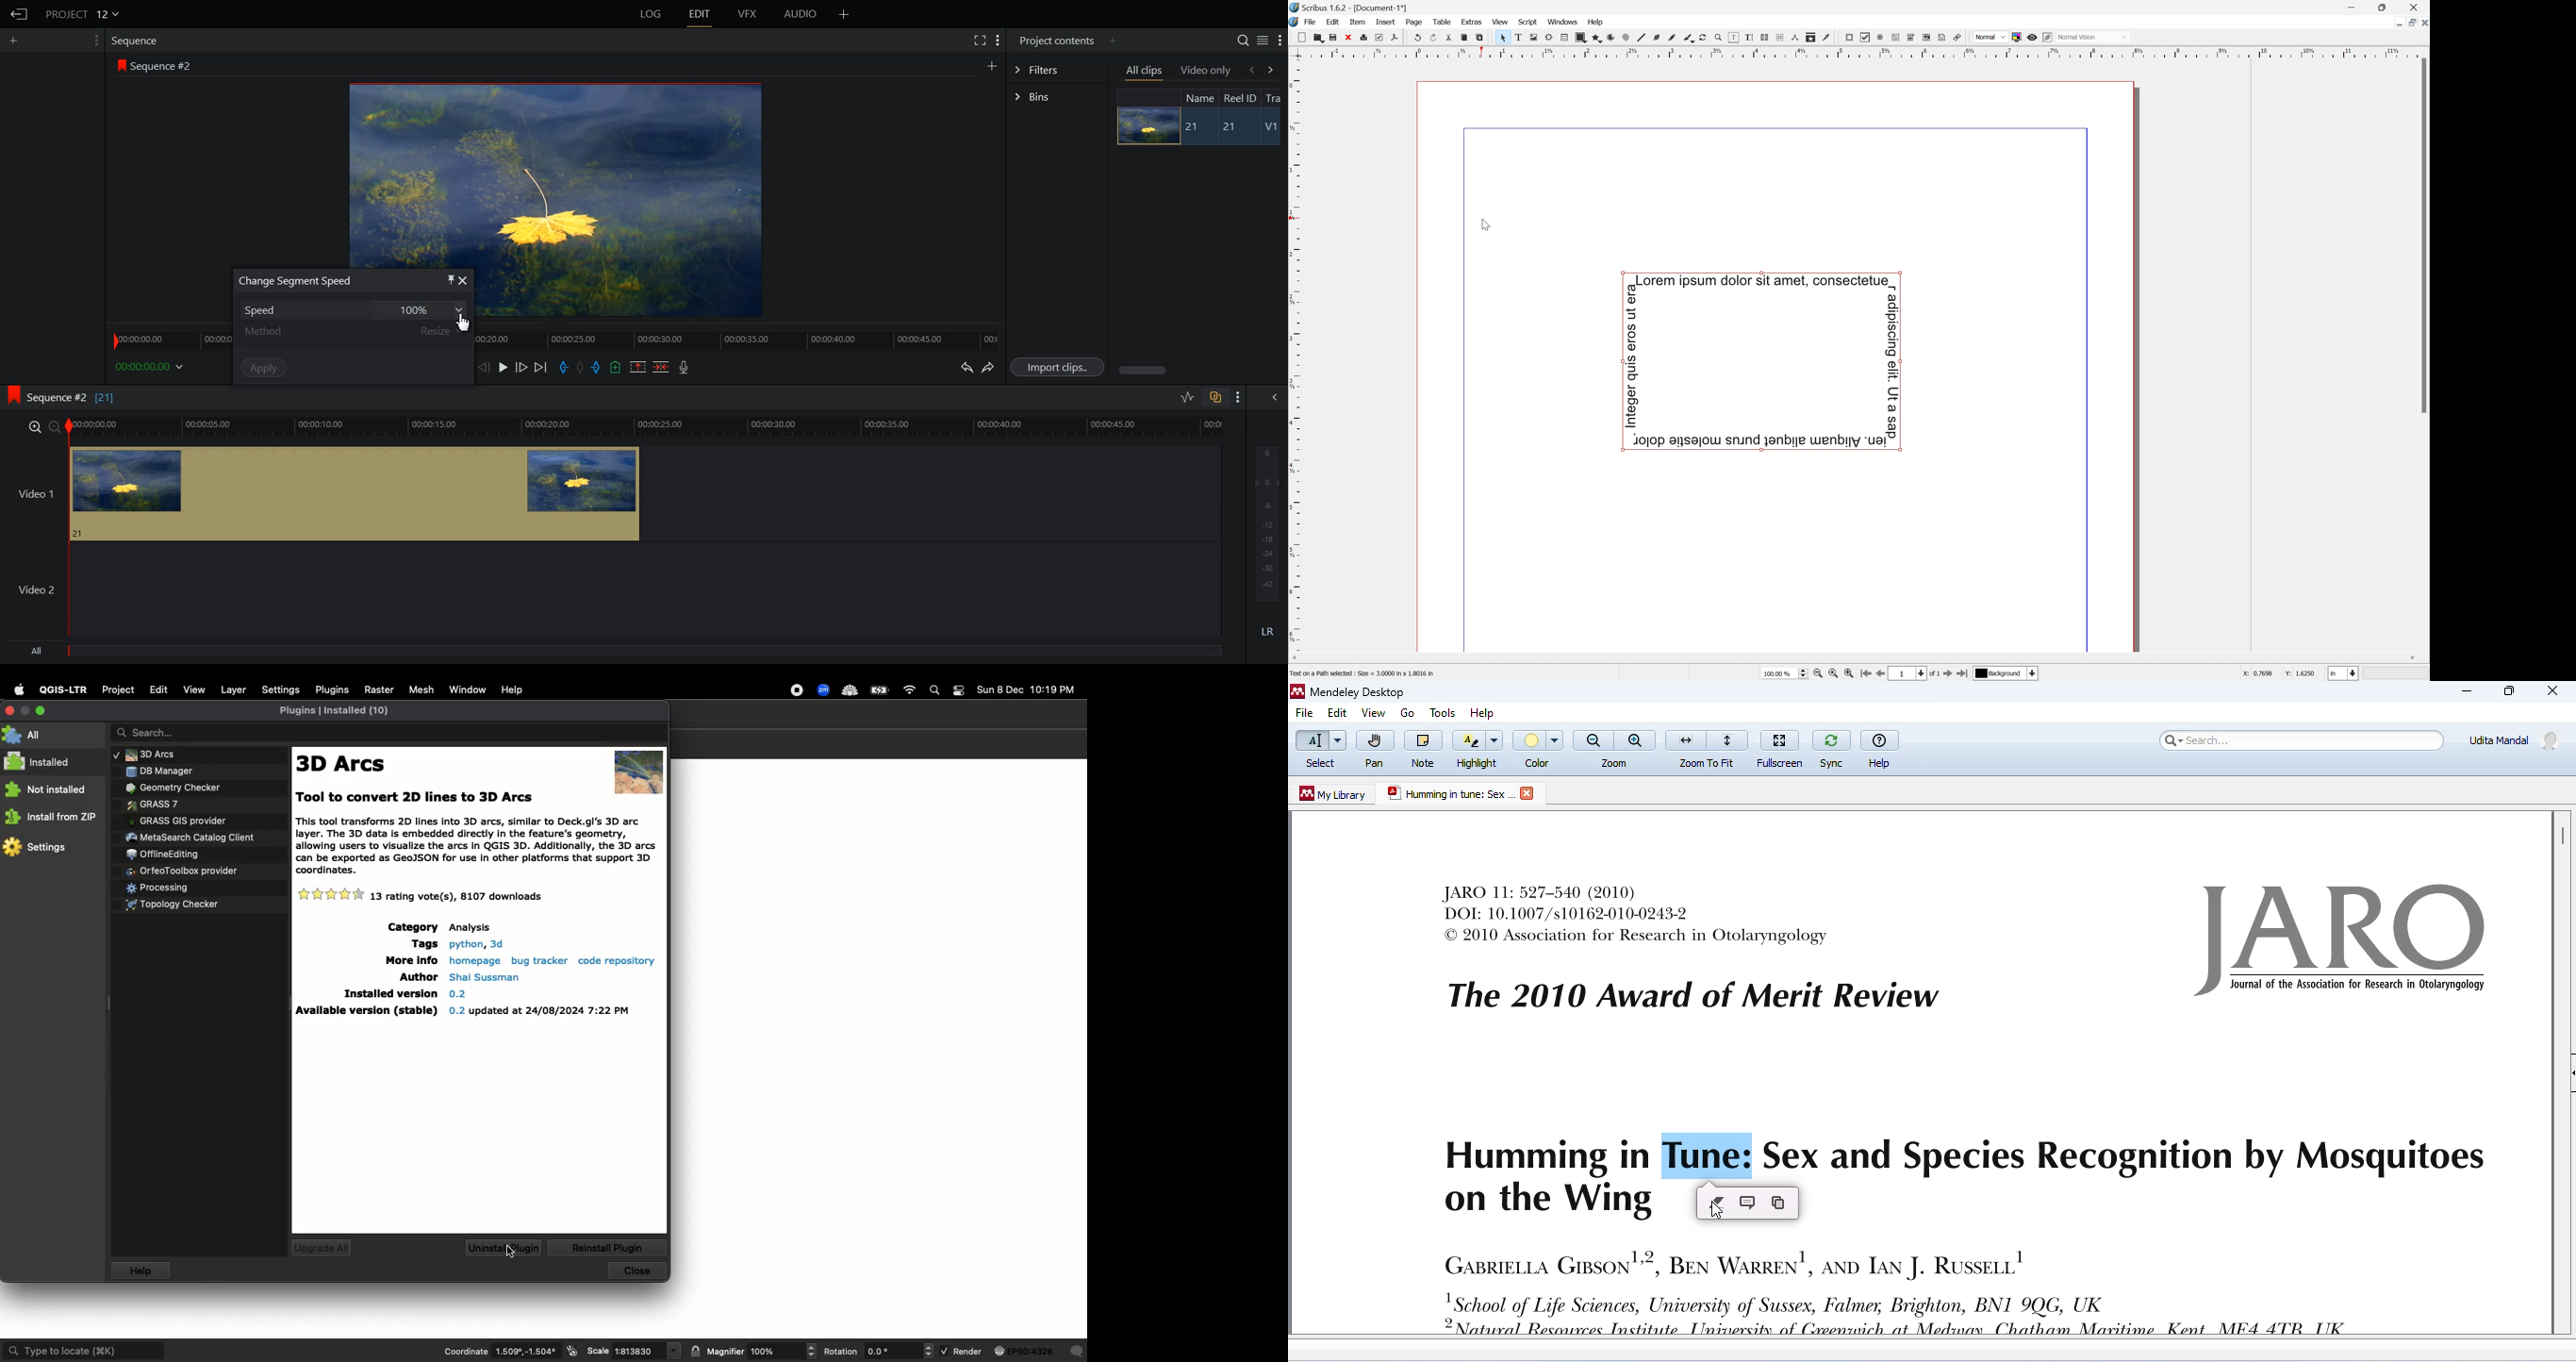  What do you see at coordinates (1464, 37) in the screenshot?
I see `Copy` at bounding box center [1464, 37].